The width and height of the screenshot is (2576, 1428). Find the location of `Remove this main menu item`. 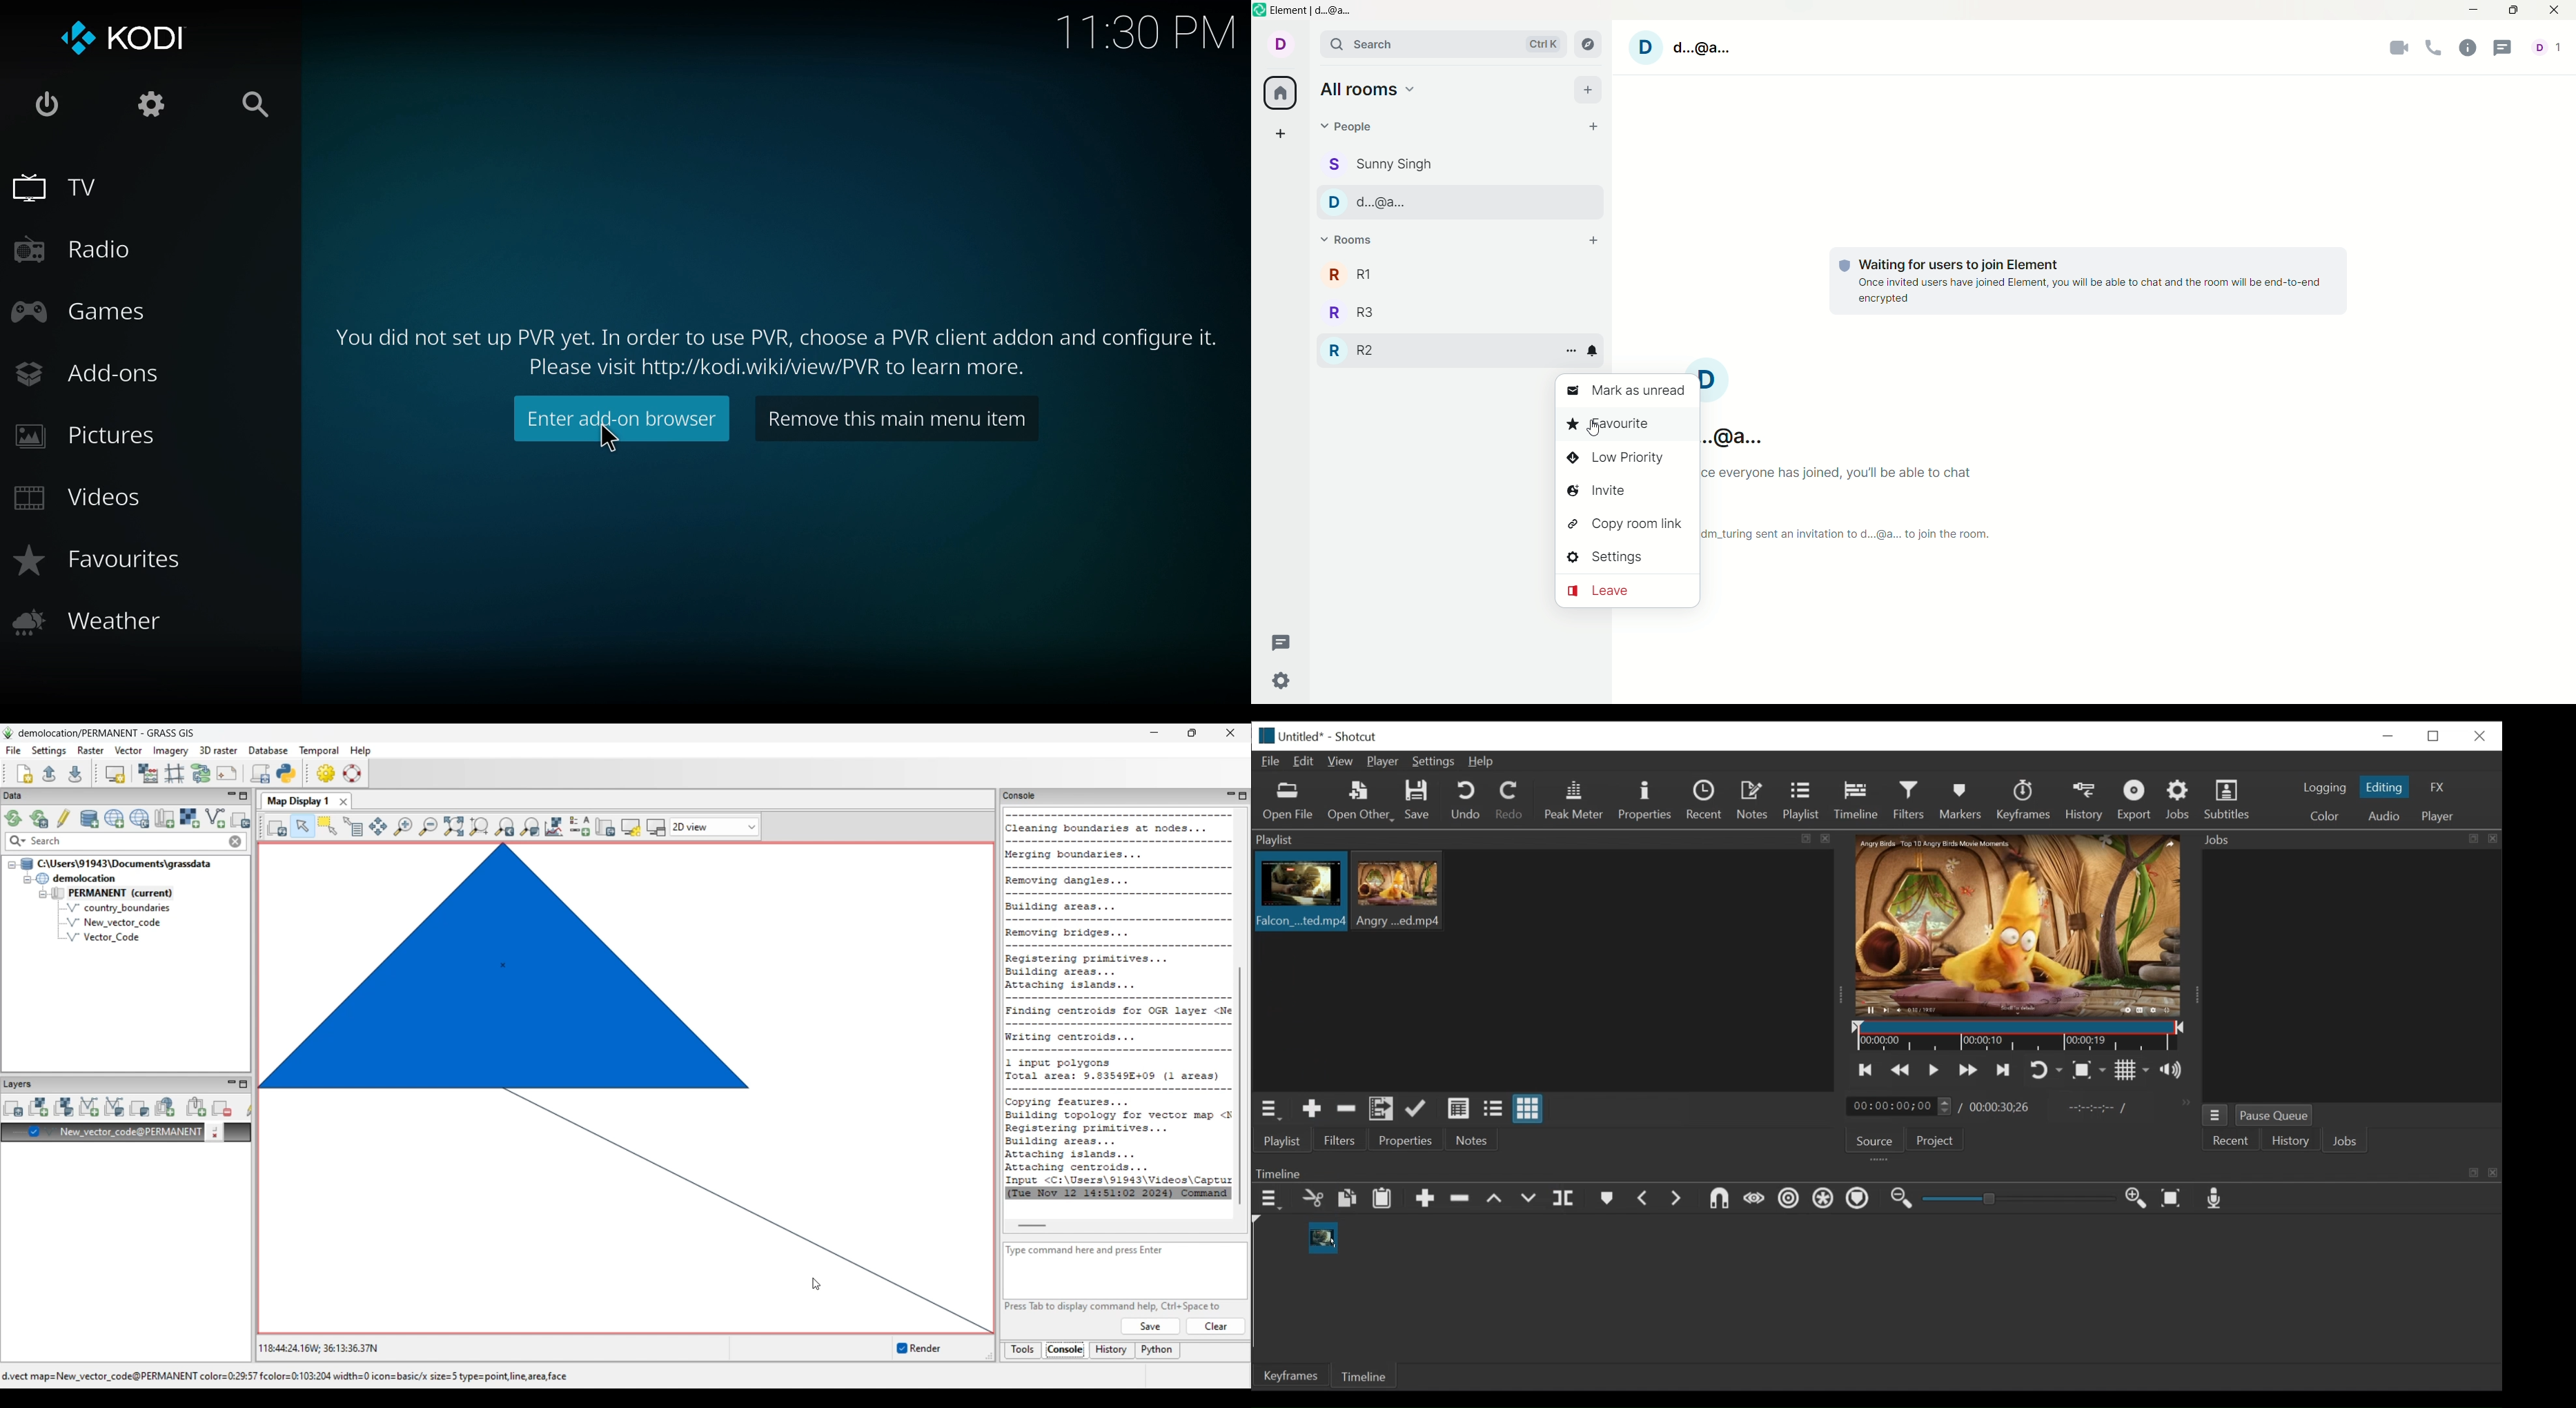

Remove this main menu item is located at coordinates (900, 420).